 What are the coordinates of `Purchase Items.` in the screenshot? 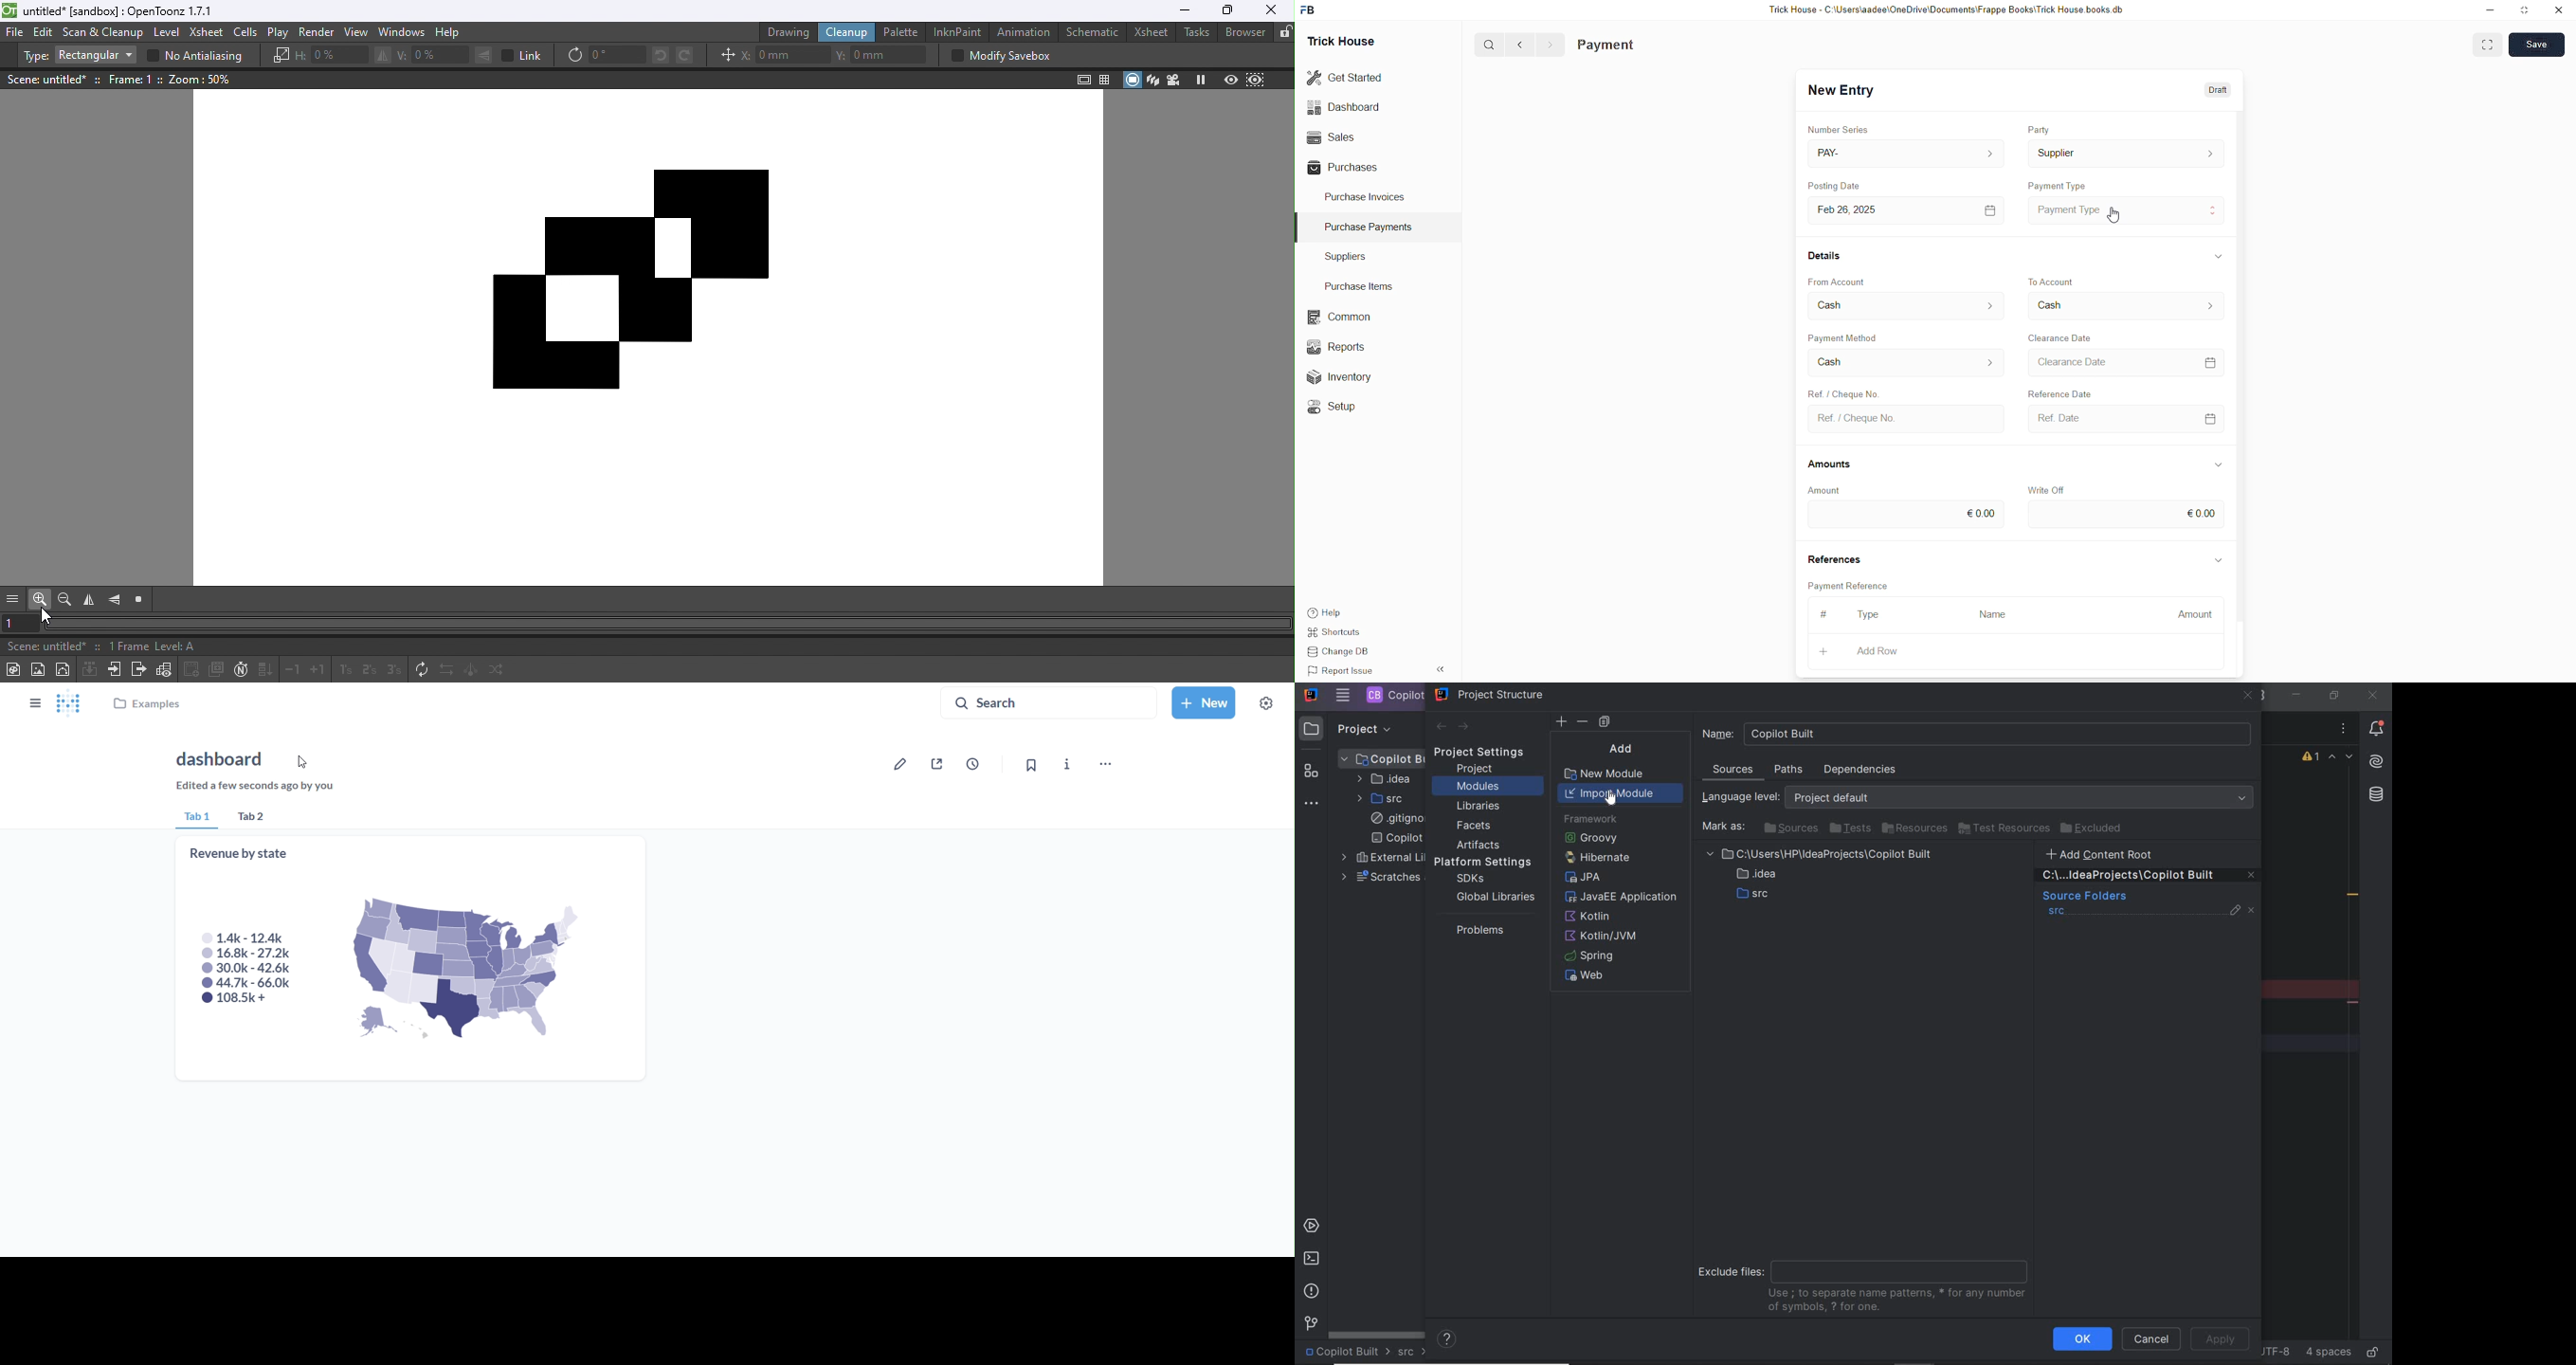 It's located at (1357, 284).